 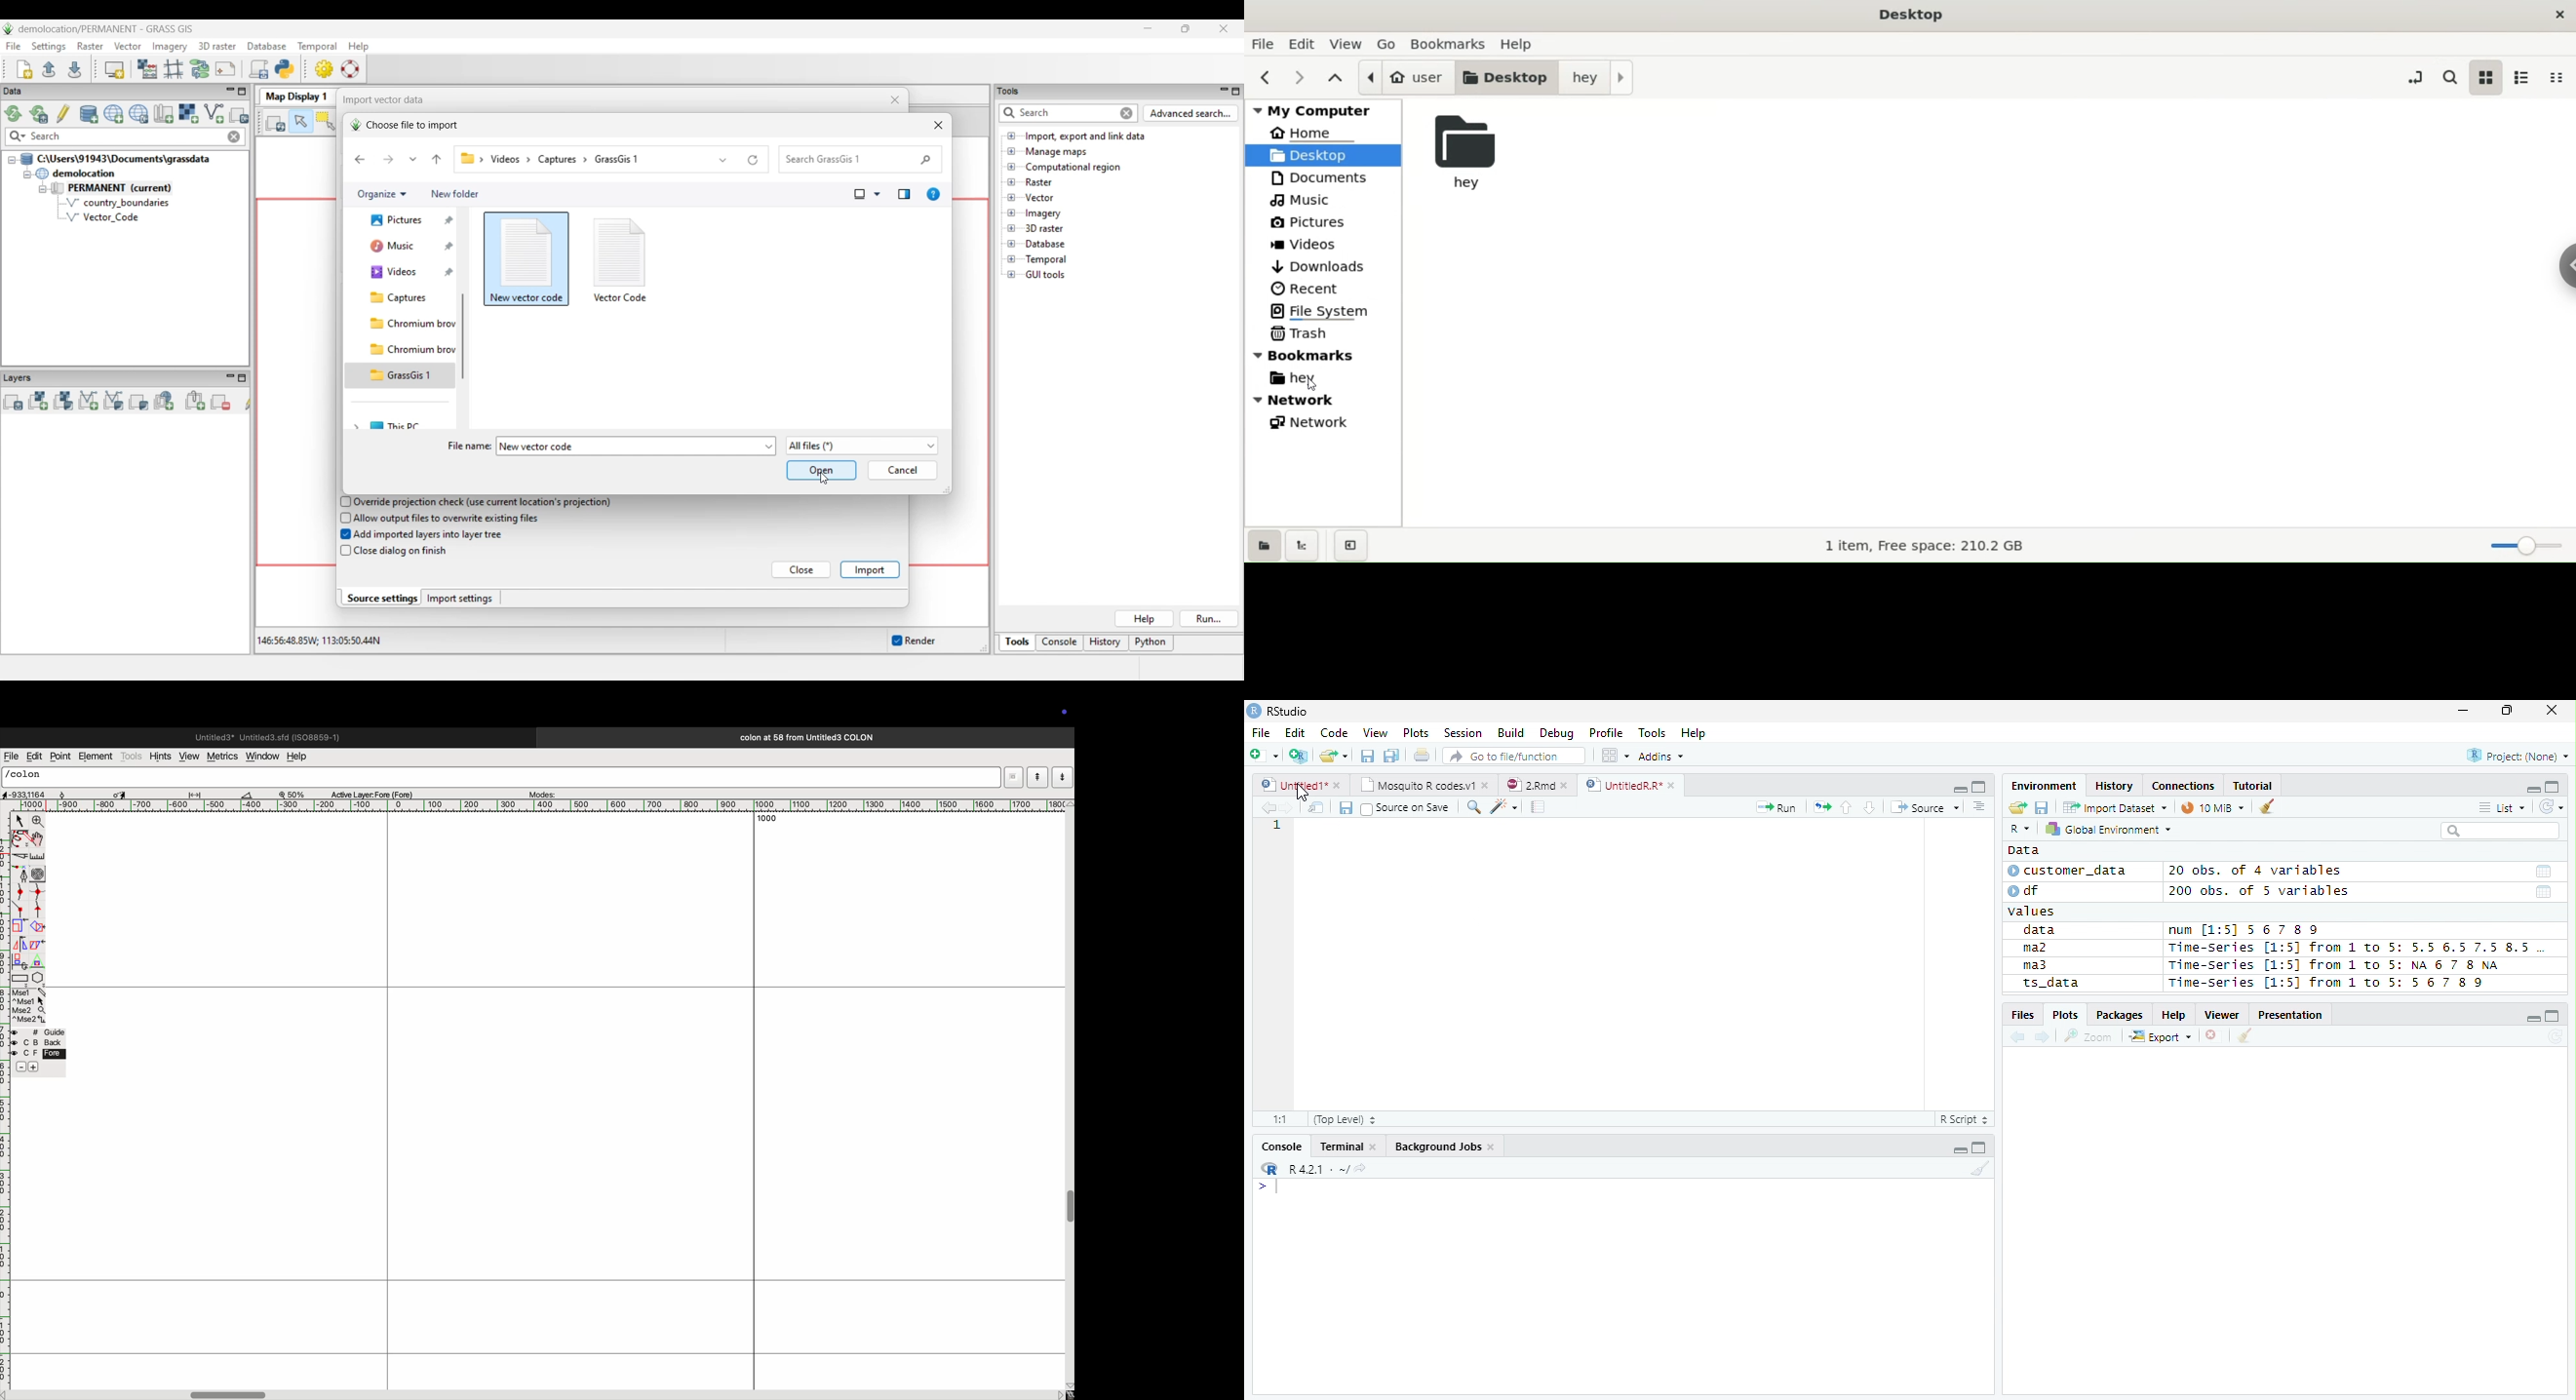 I want to click on 200 obs. of 5 variables, so click(x=2256, y=893).